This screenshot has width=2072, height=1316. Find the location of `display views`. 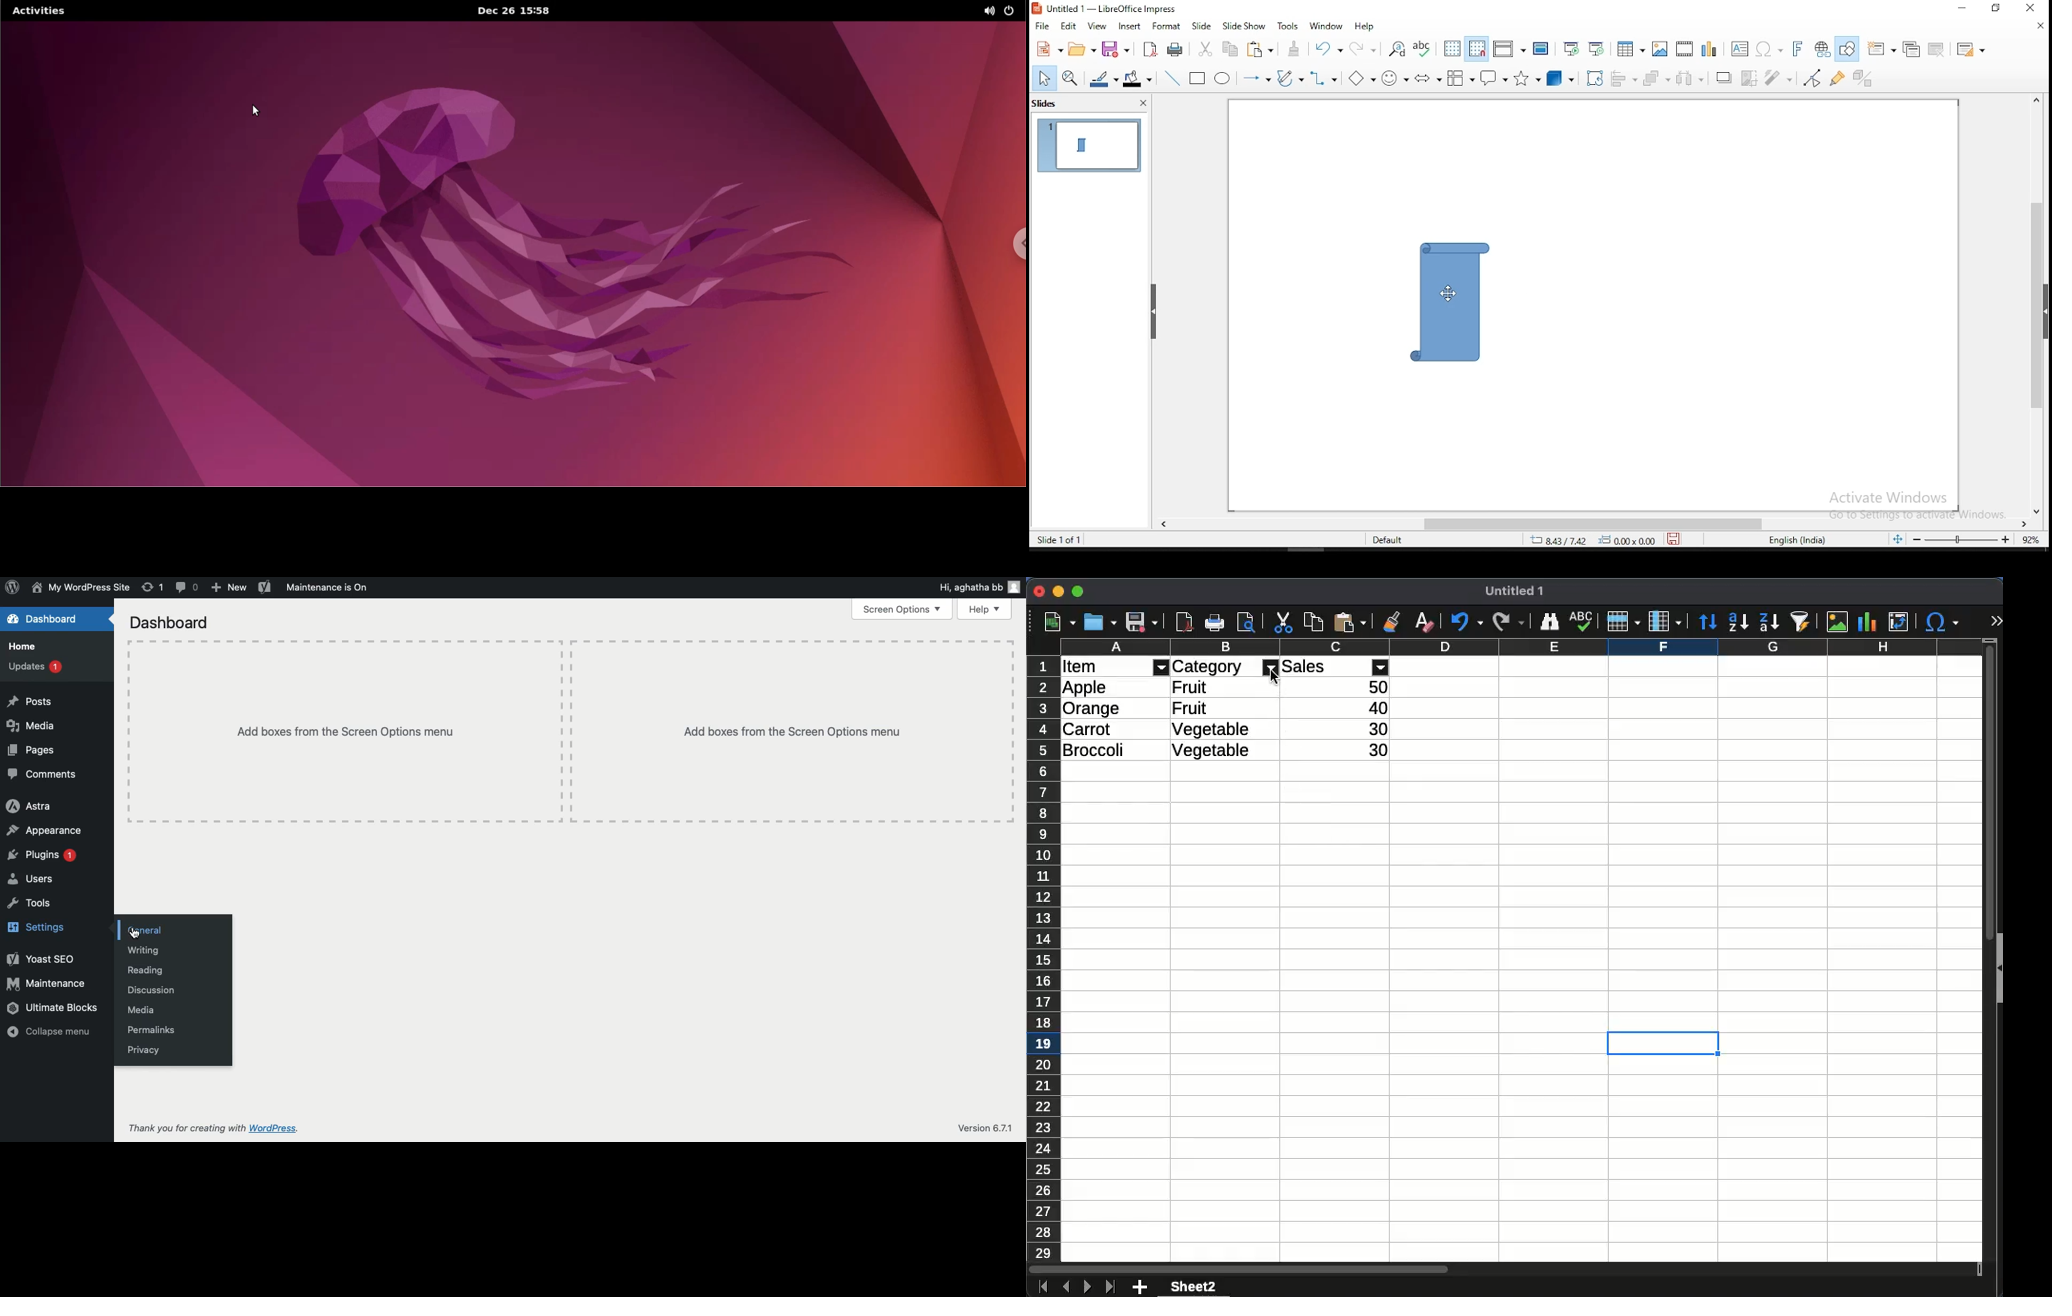

display views is located at coordinates (1509, 49).